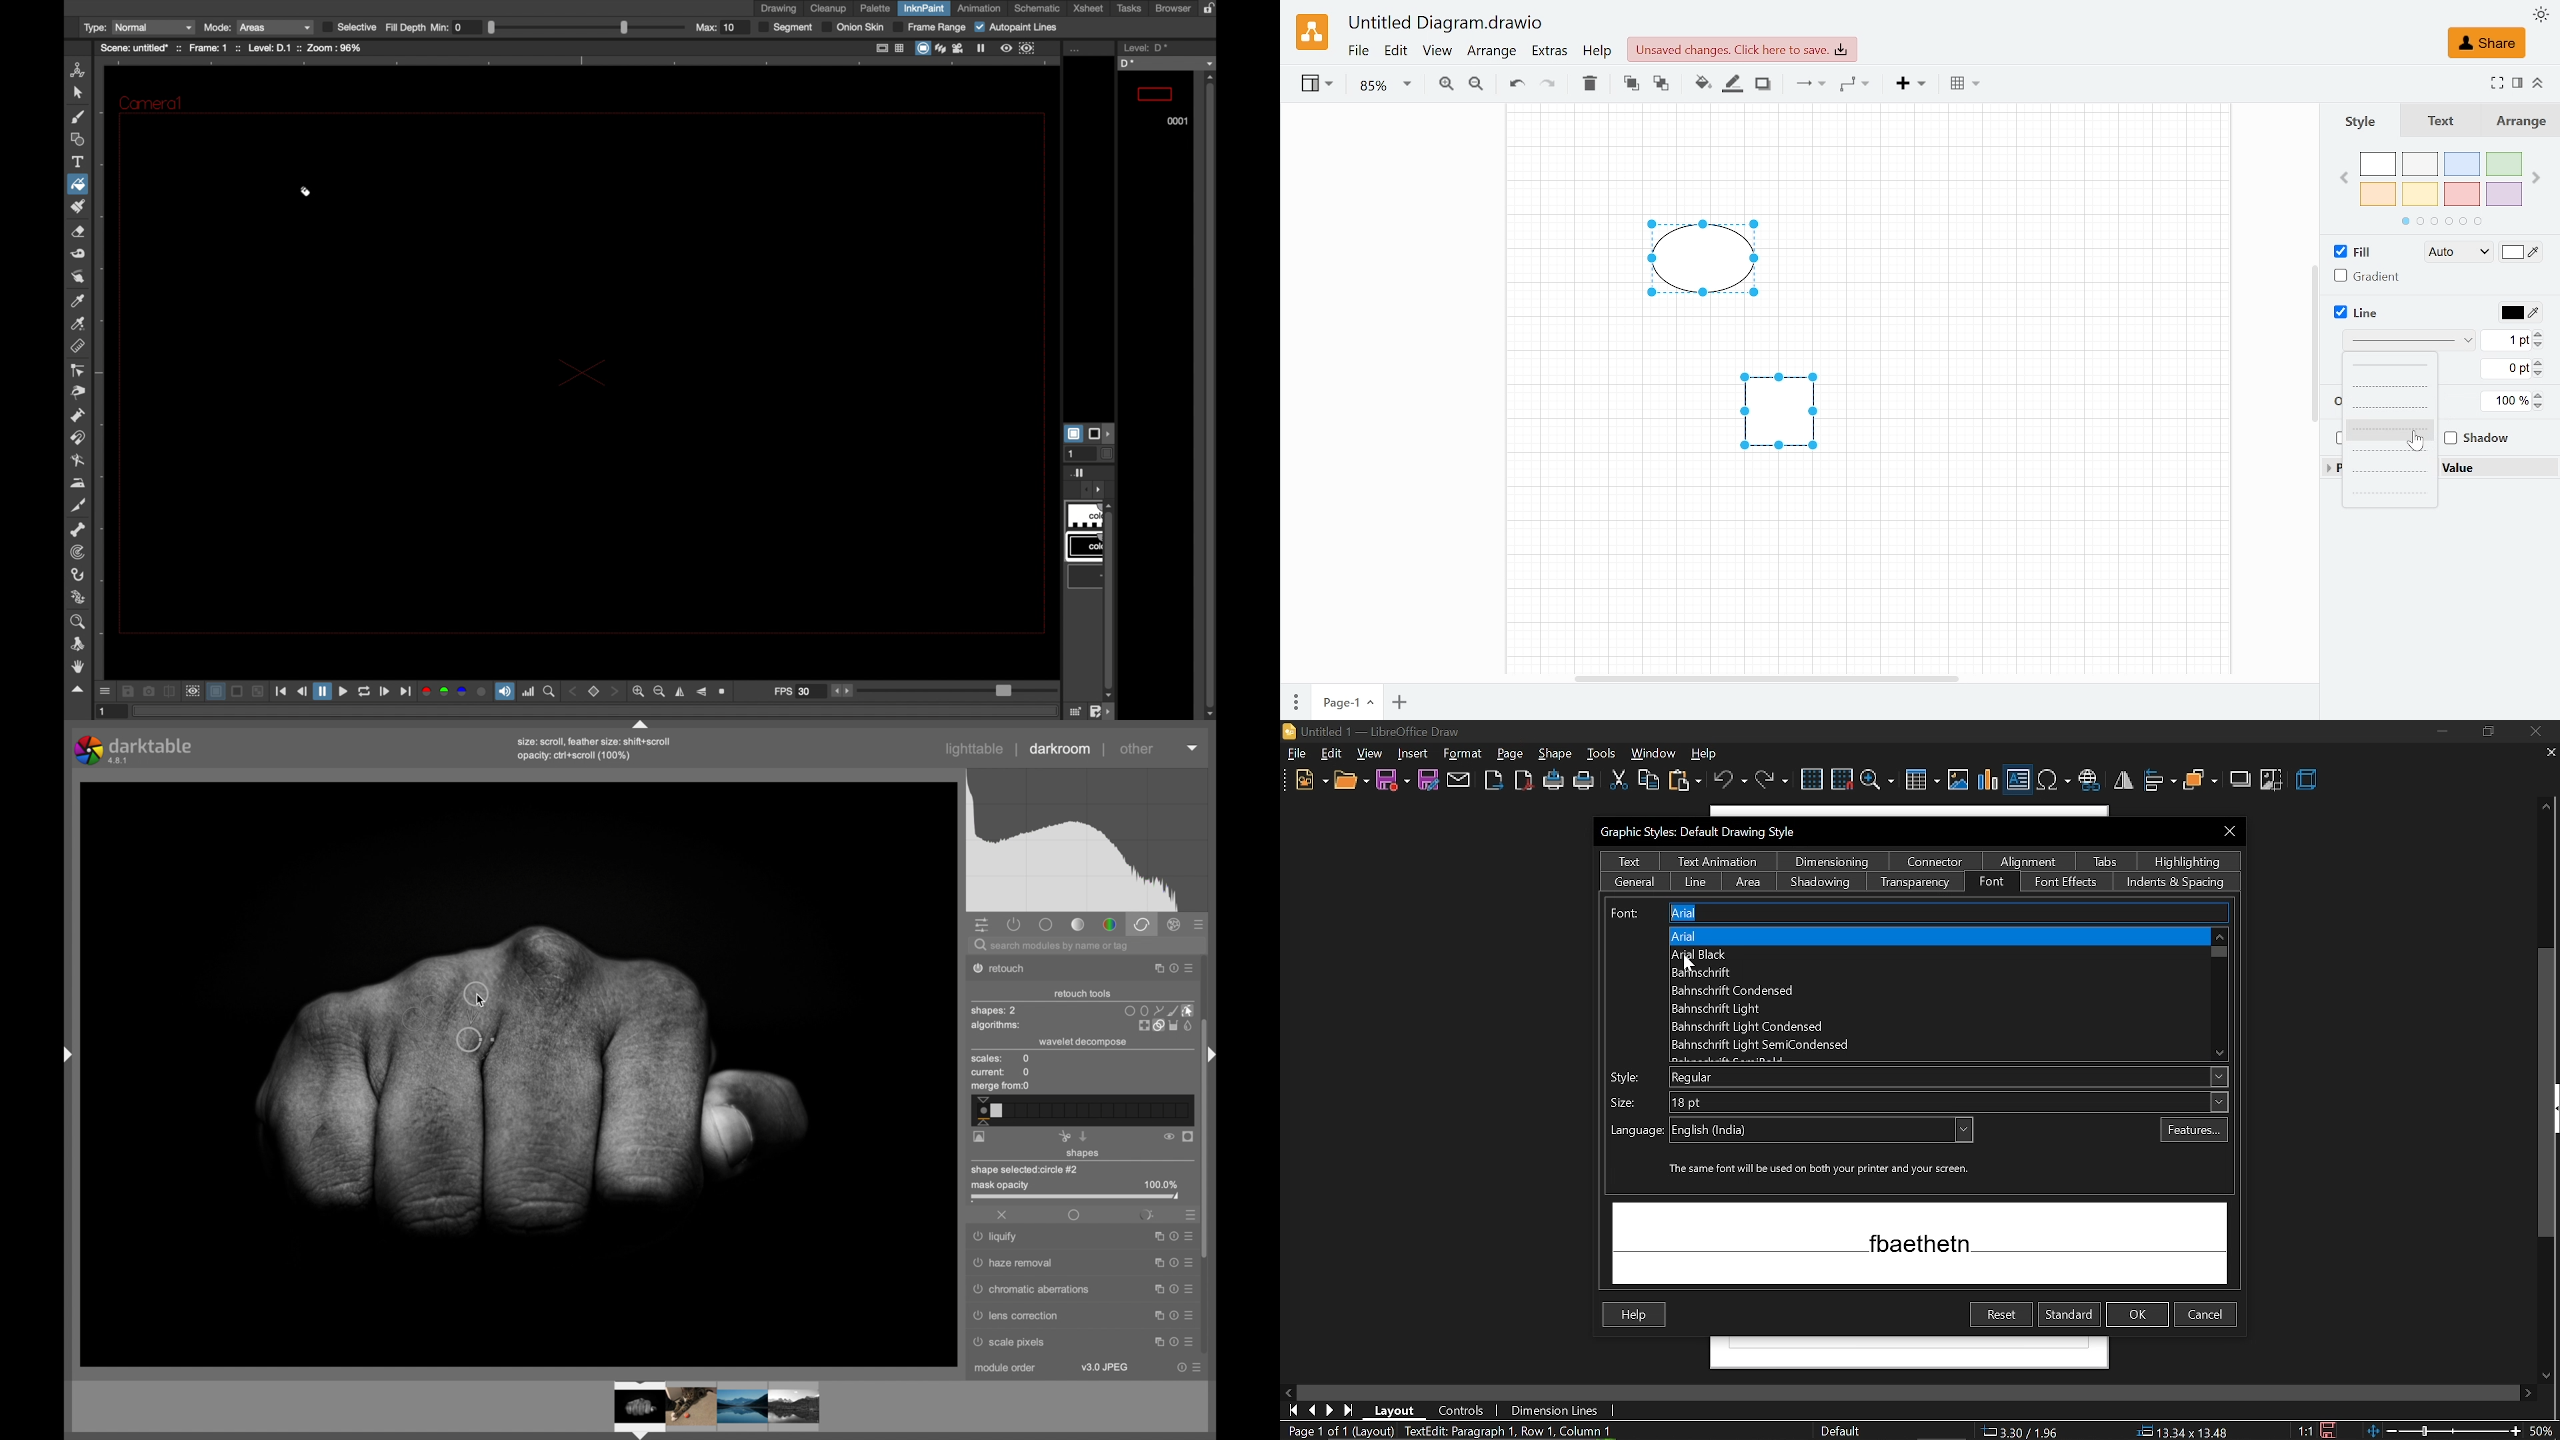  Describe the element at coordinates (1630, 84) in the screenshot. I see `TO front` at that location.